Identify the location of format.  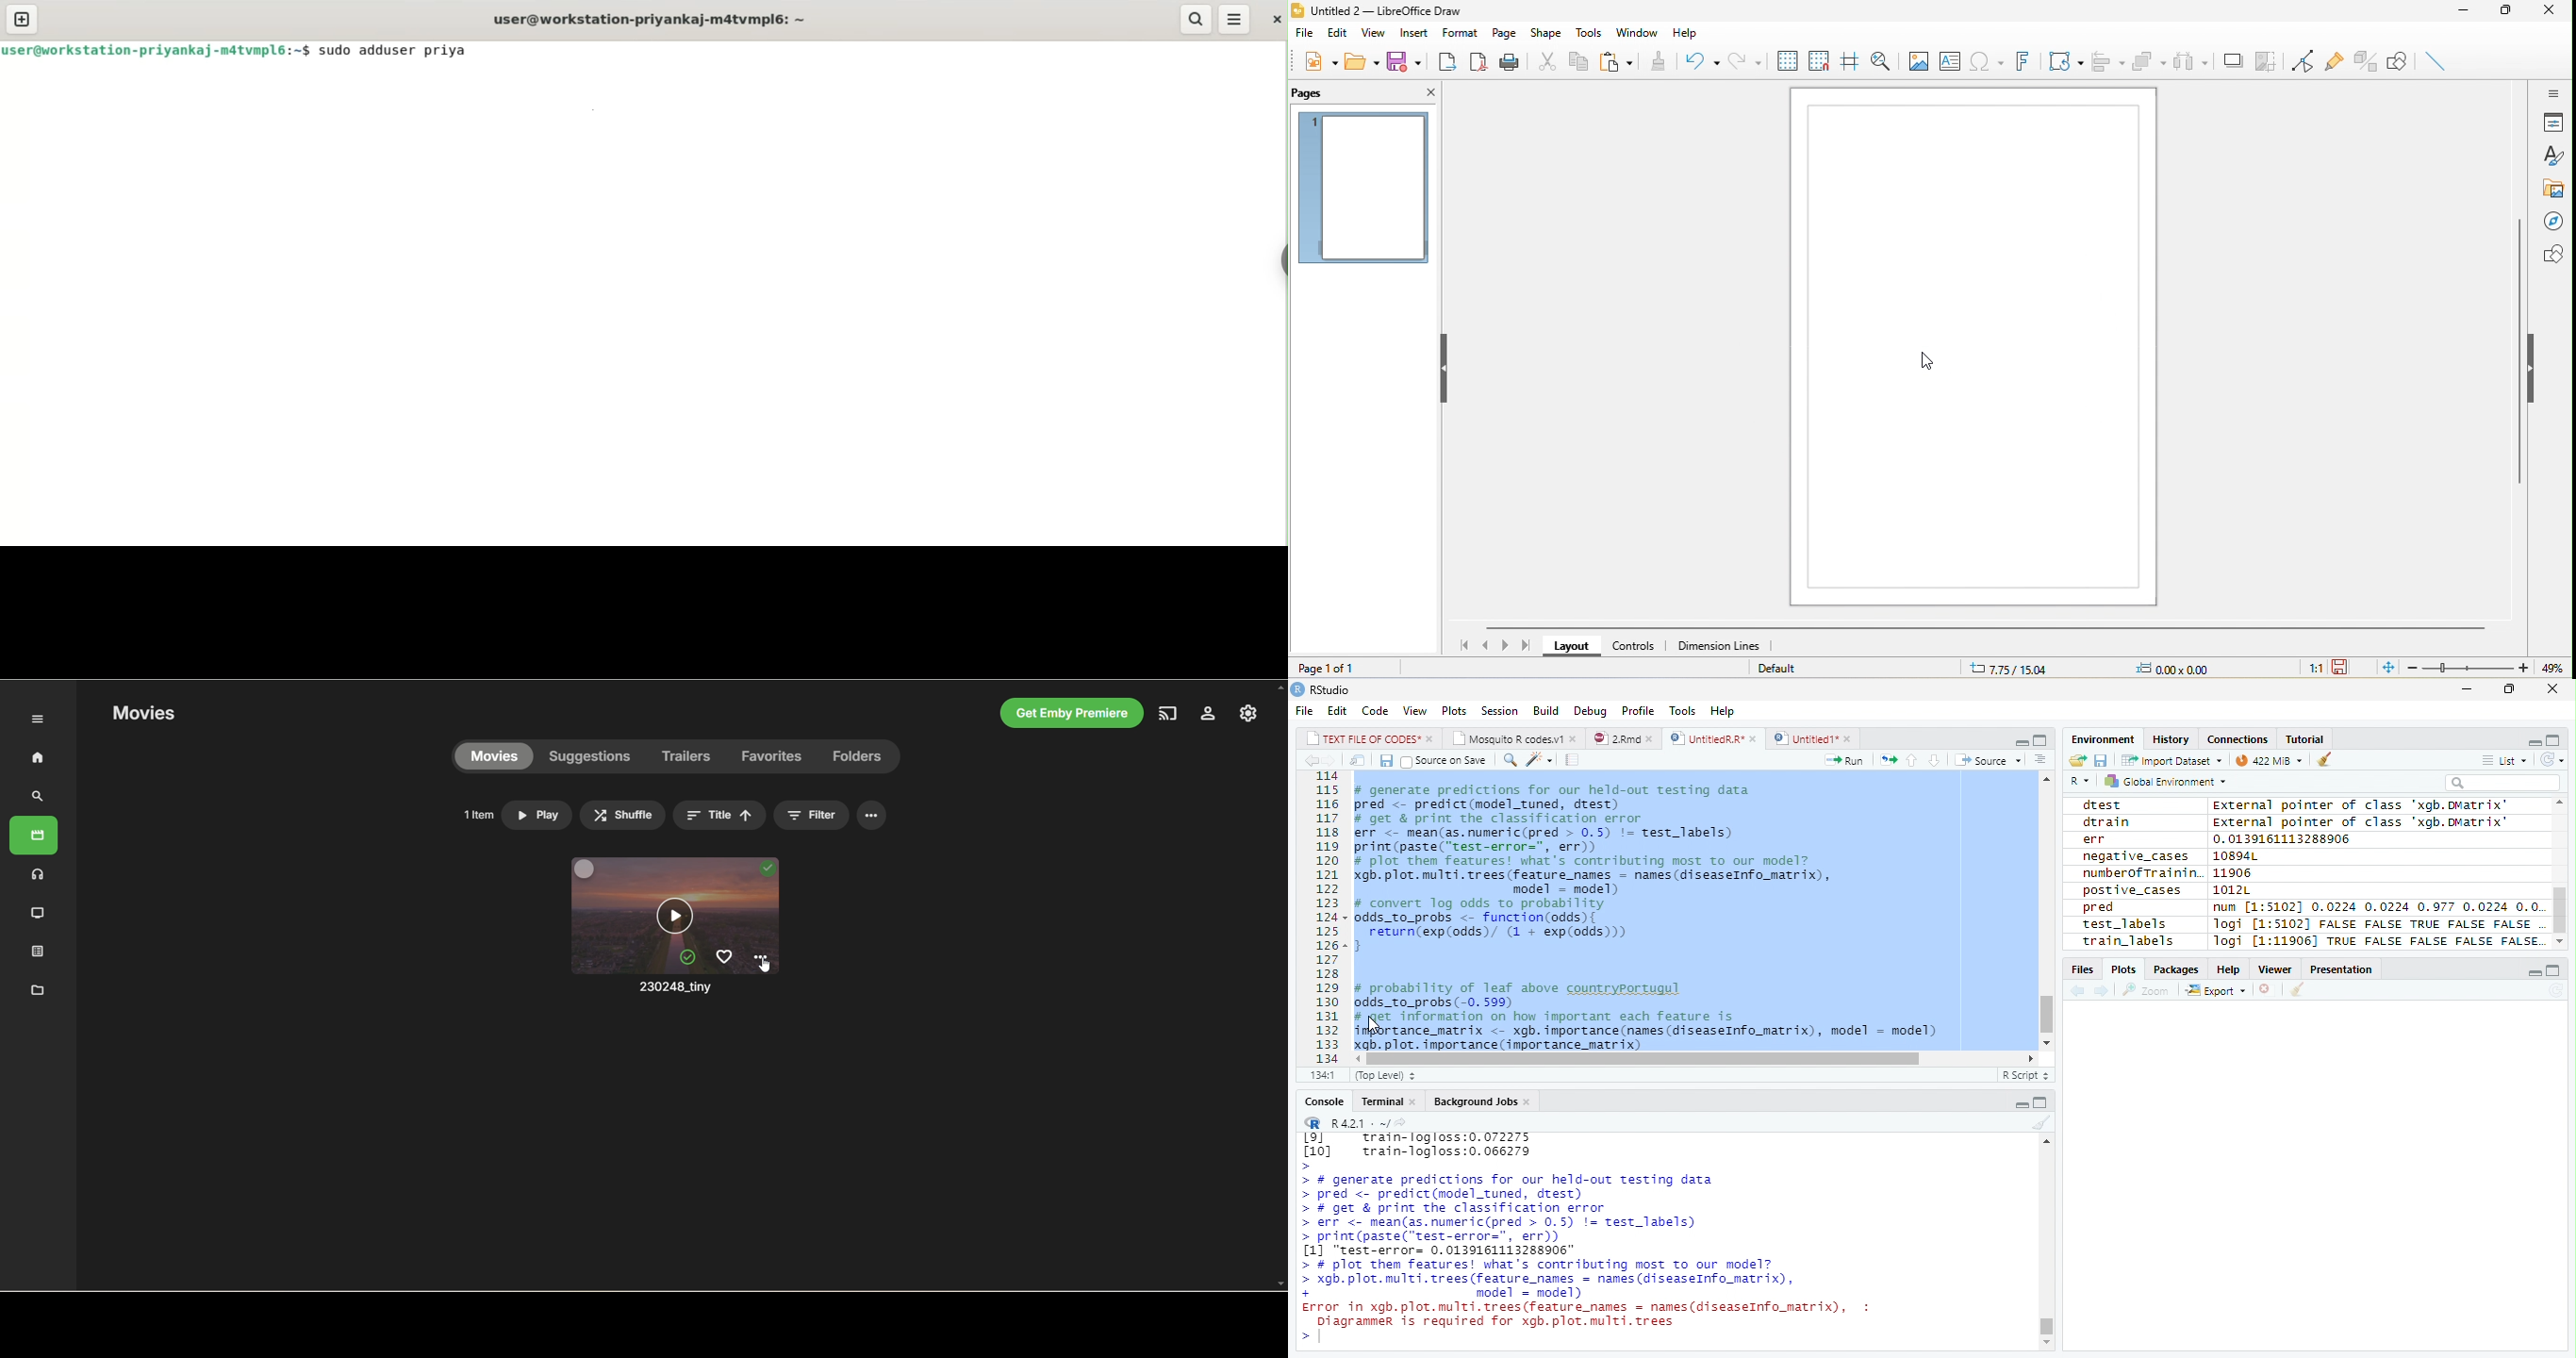
(1462, 33).